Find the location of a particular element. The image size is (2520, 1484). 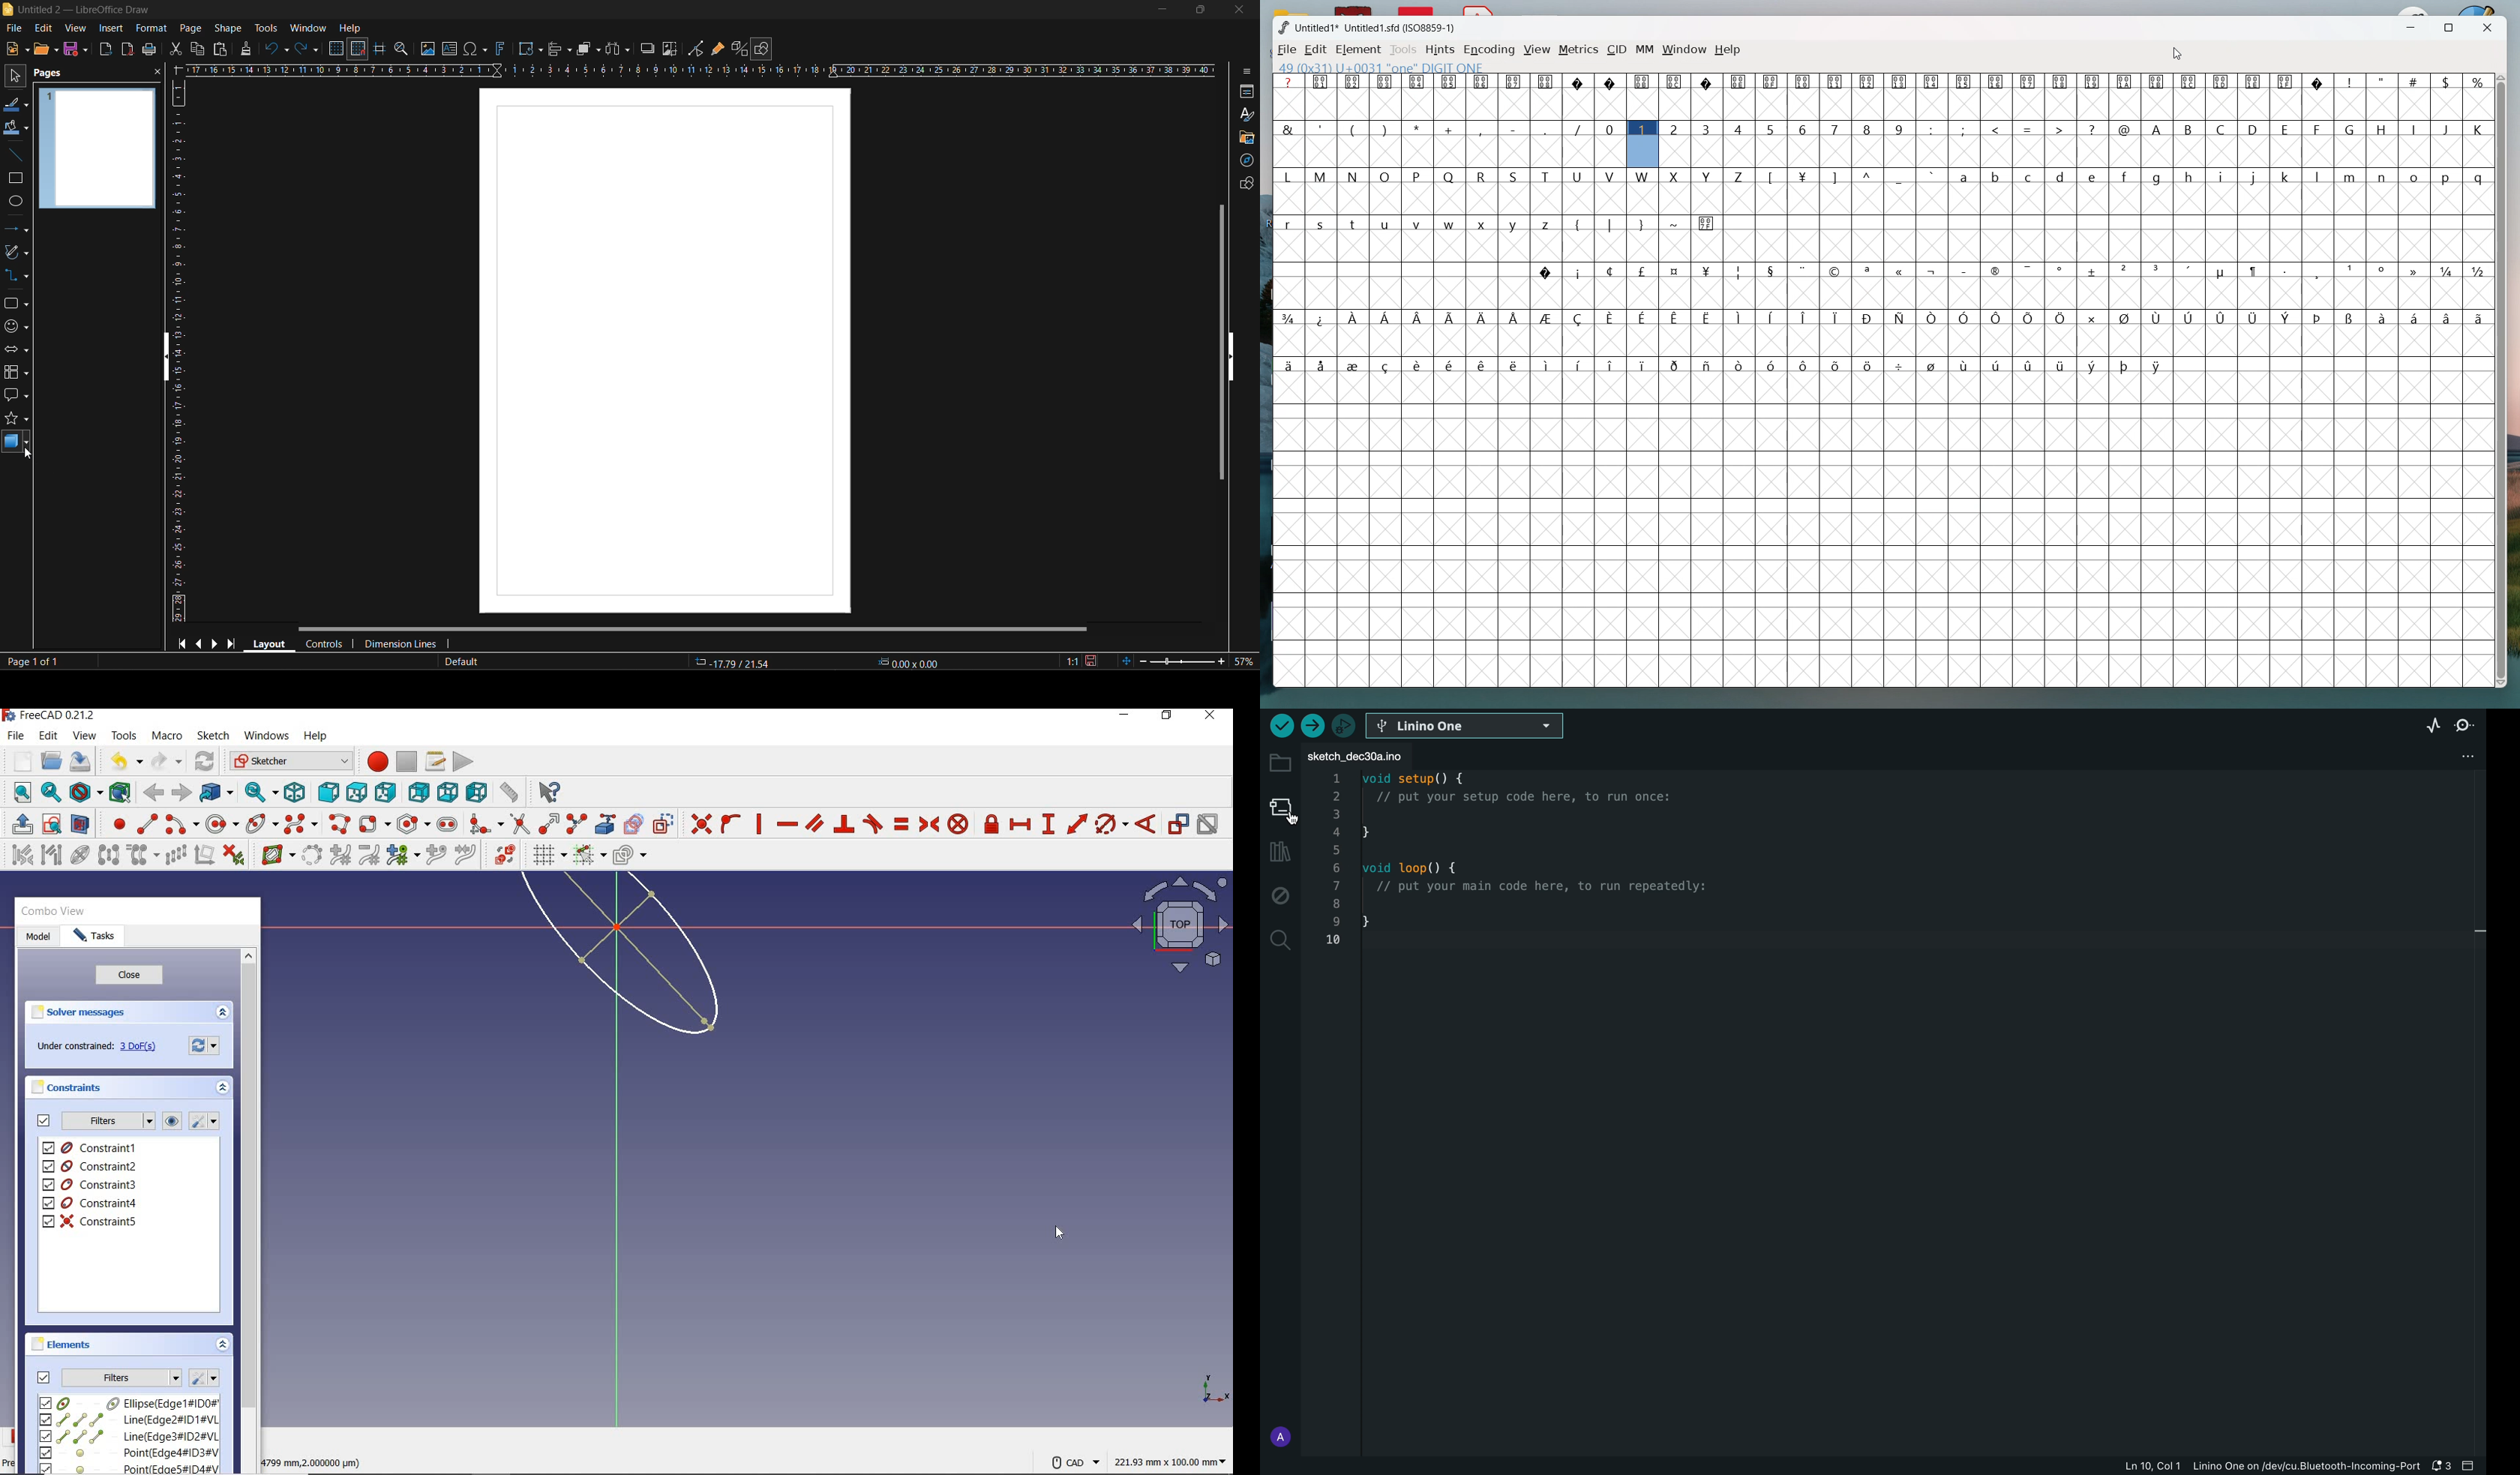

rectangular array is located at coordinates (175, 856).